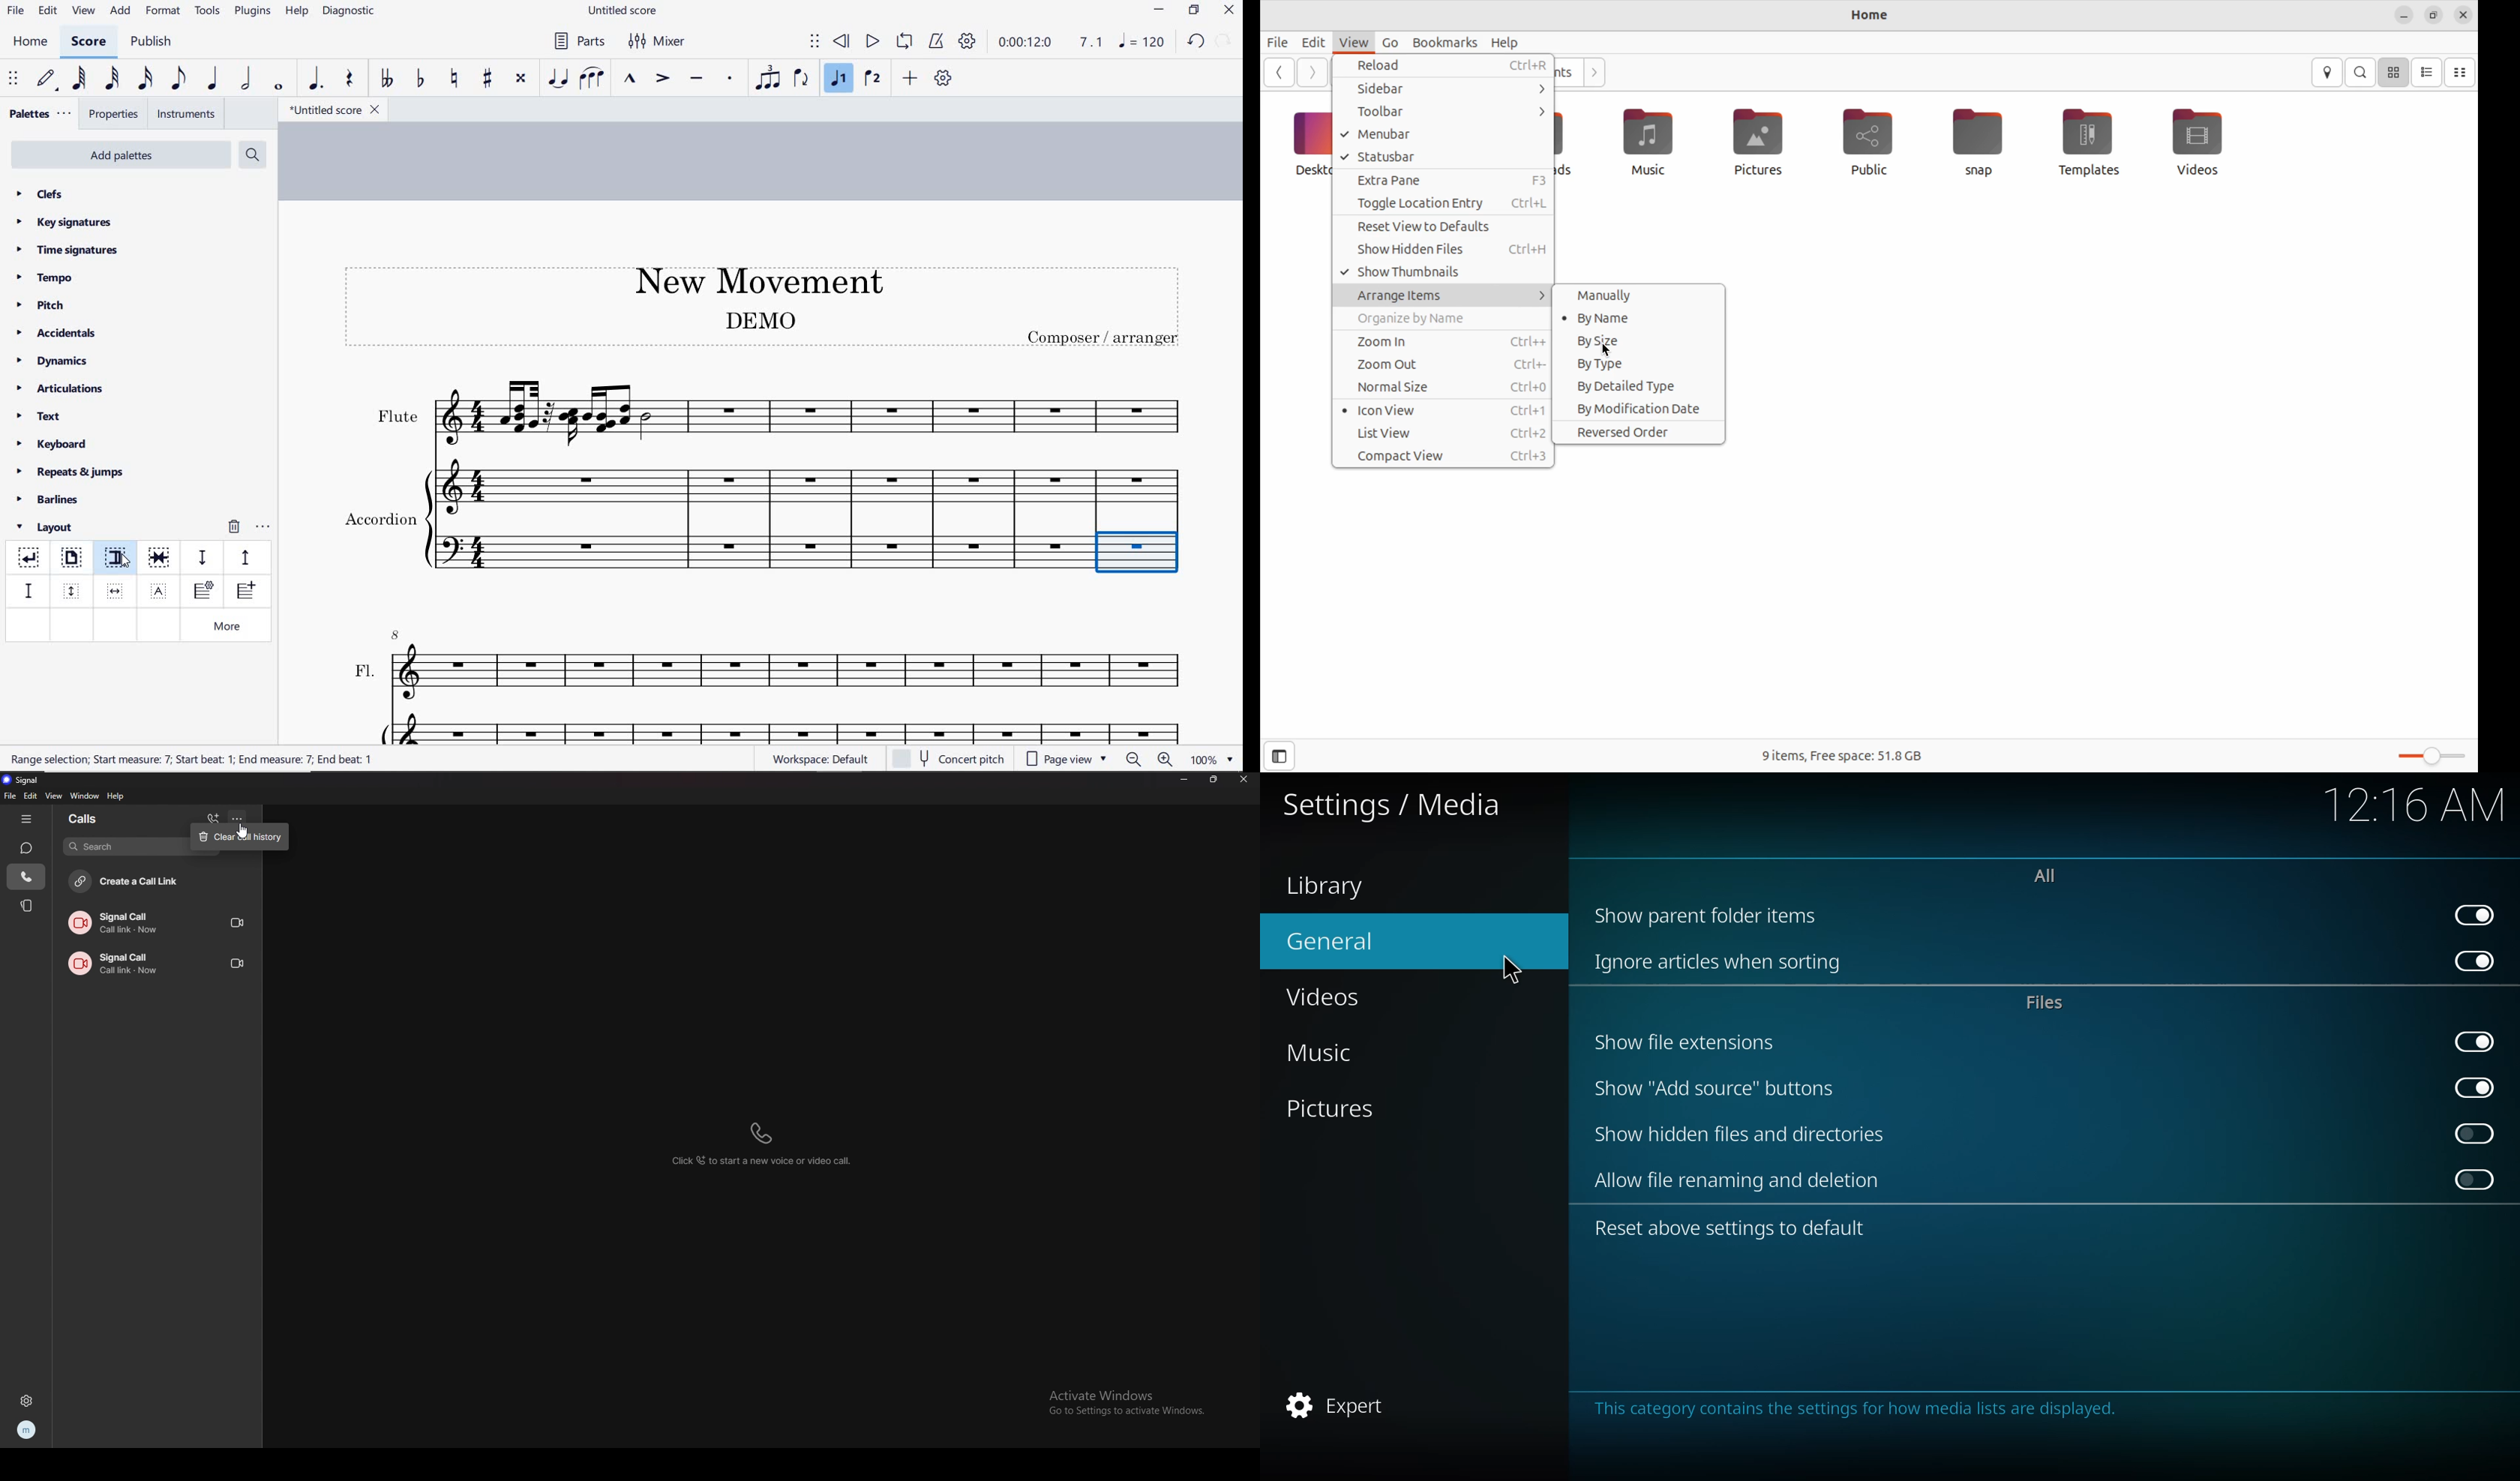 The height and width of the screenshot is (1484, 2520). Describe the element at coordinates (2475, 1133) in the screenshot. I see `click to enable` at that location.